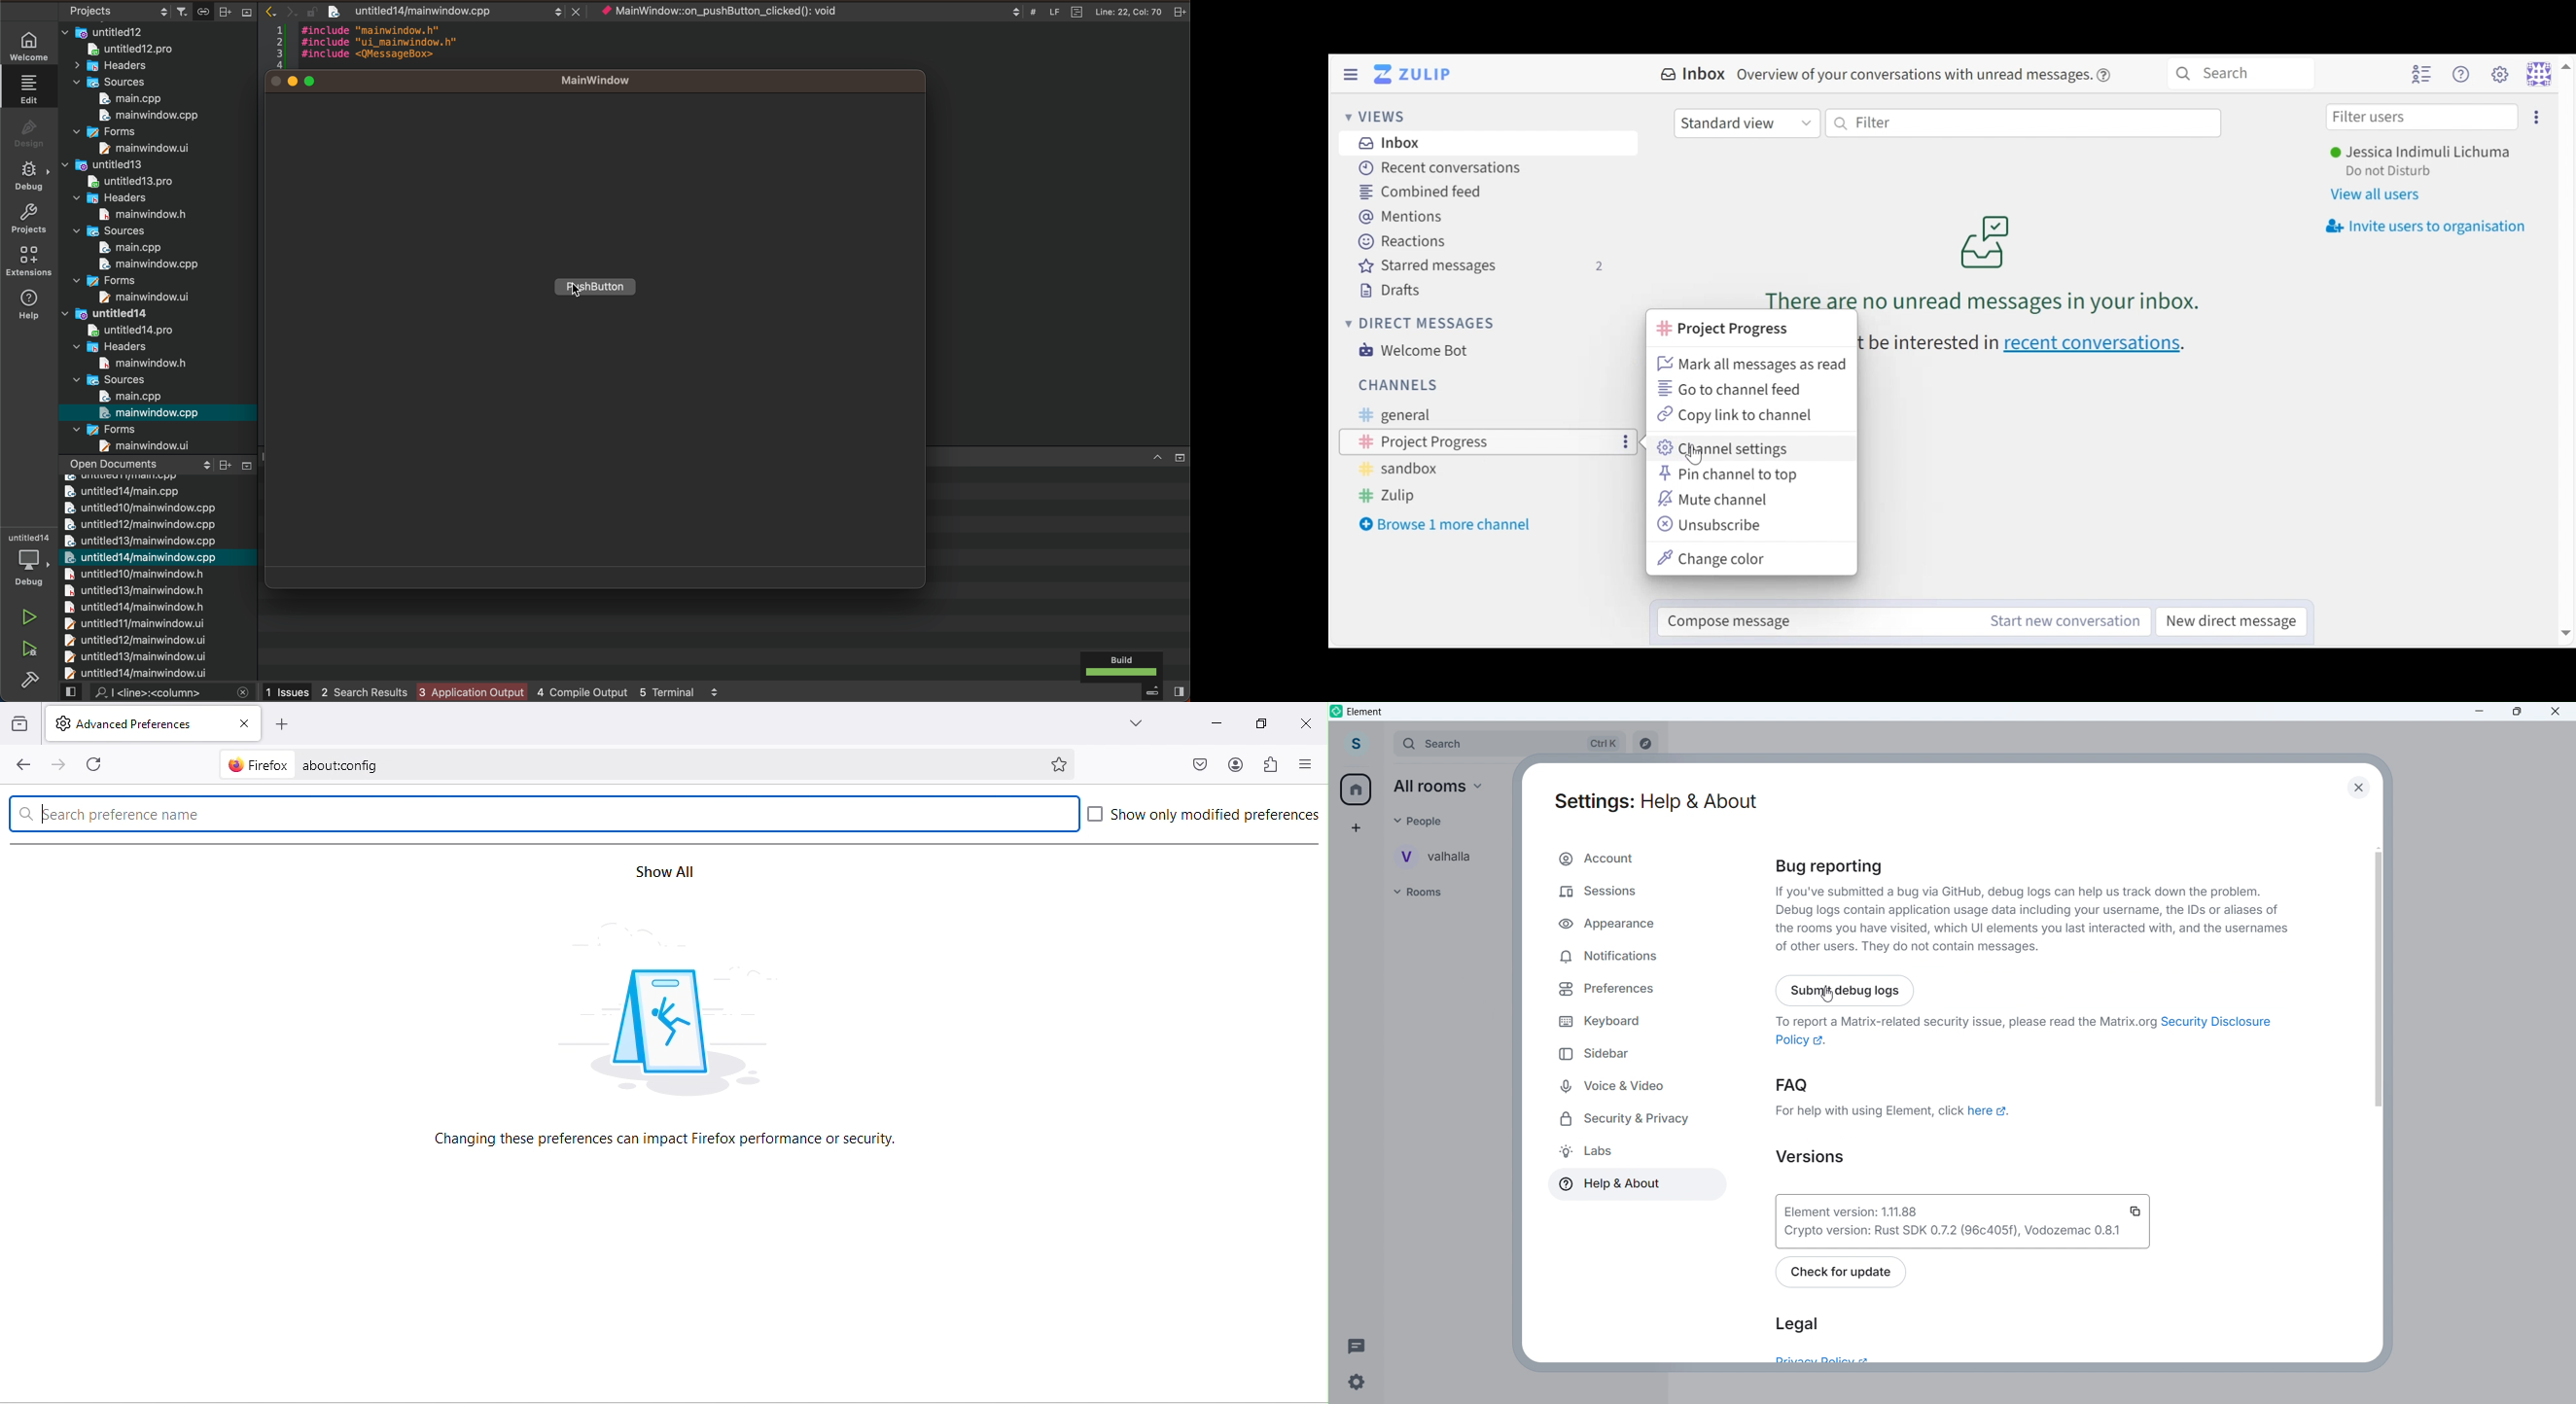 This screenshot has width=2576, height=1428. Describe the element at coordinates (2548, 73) in the screenshot. I see `Personal menu` at that location.